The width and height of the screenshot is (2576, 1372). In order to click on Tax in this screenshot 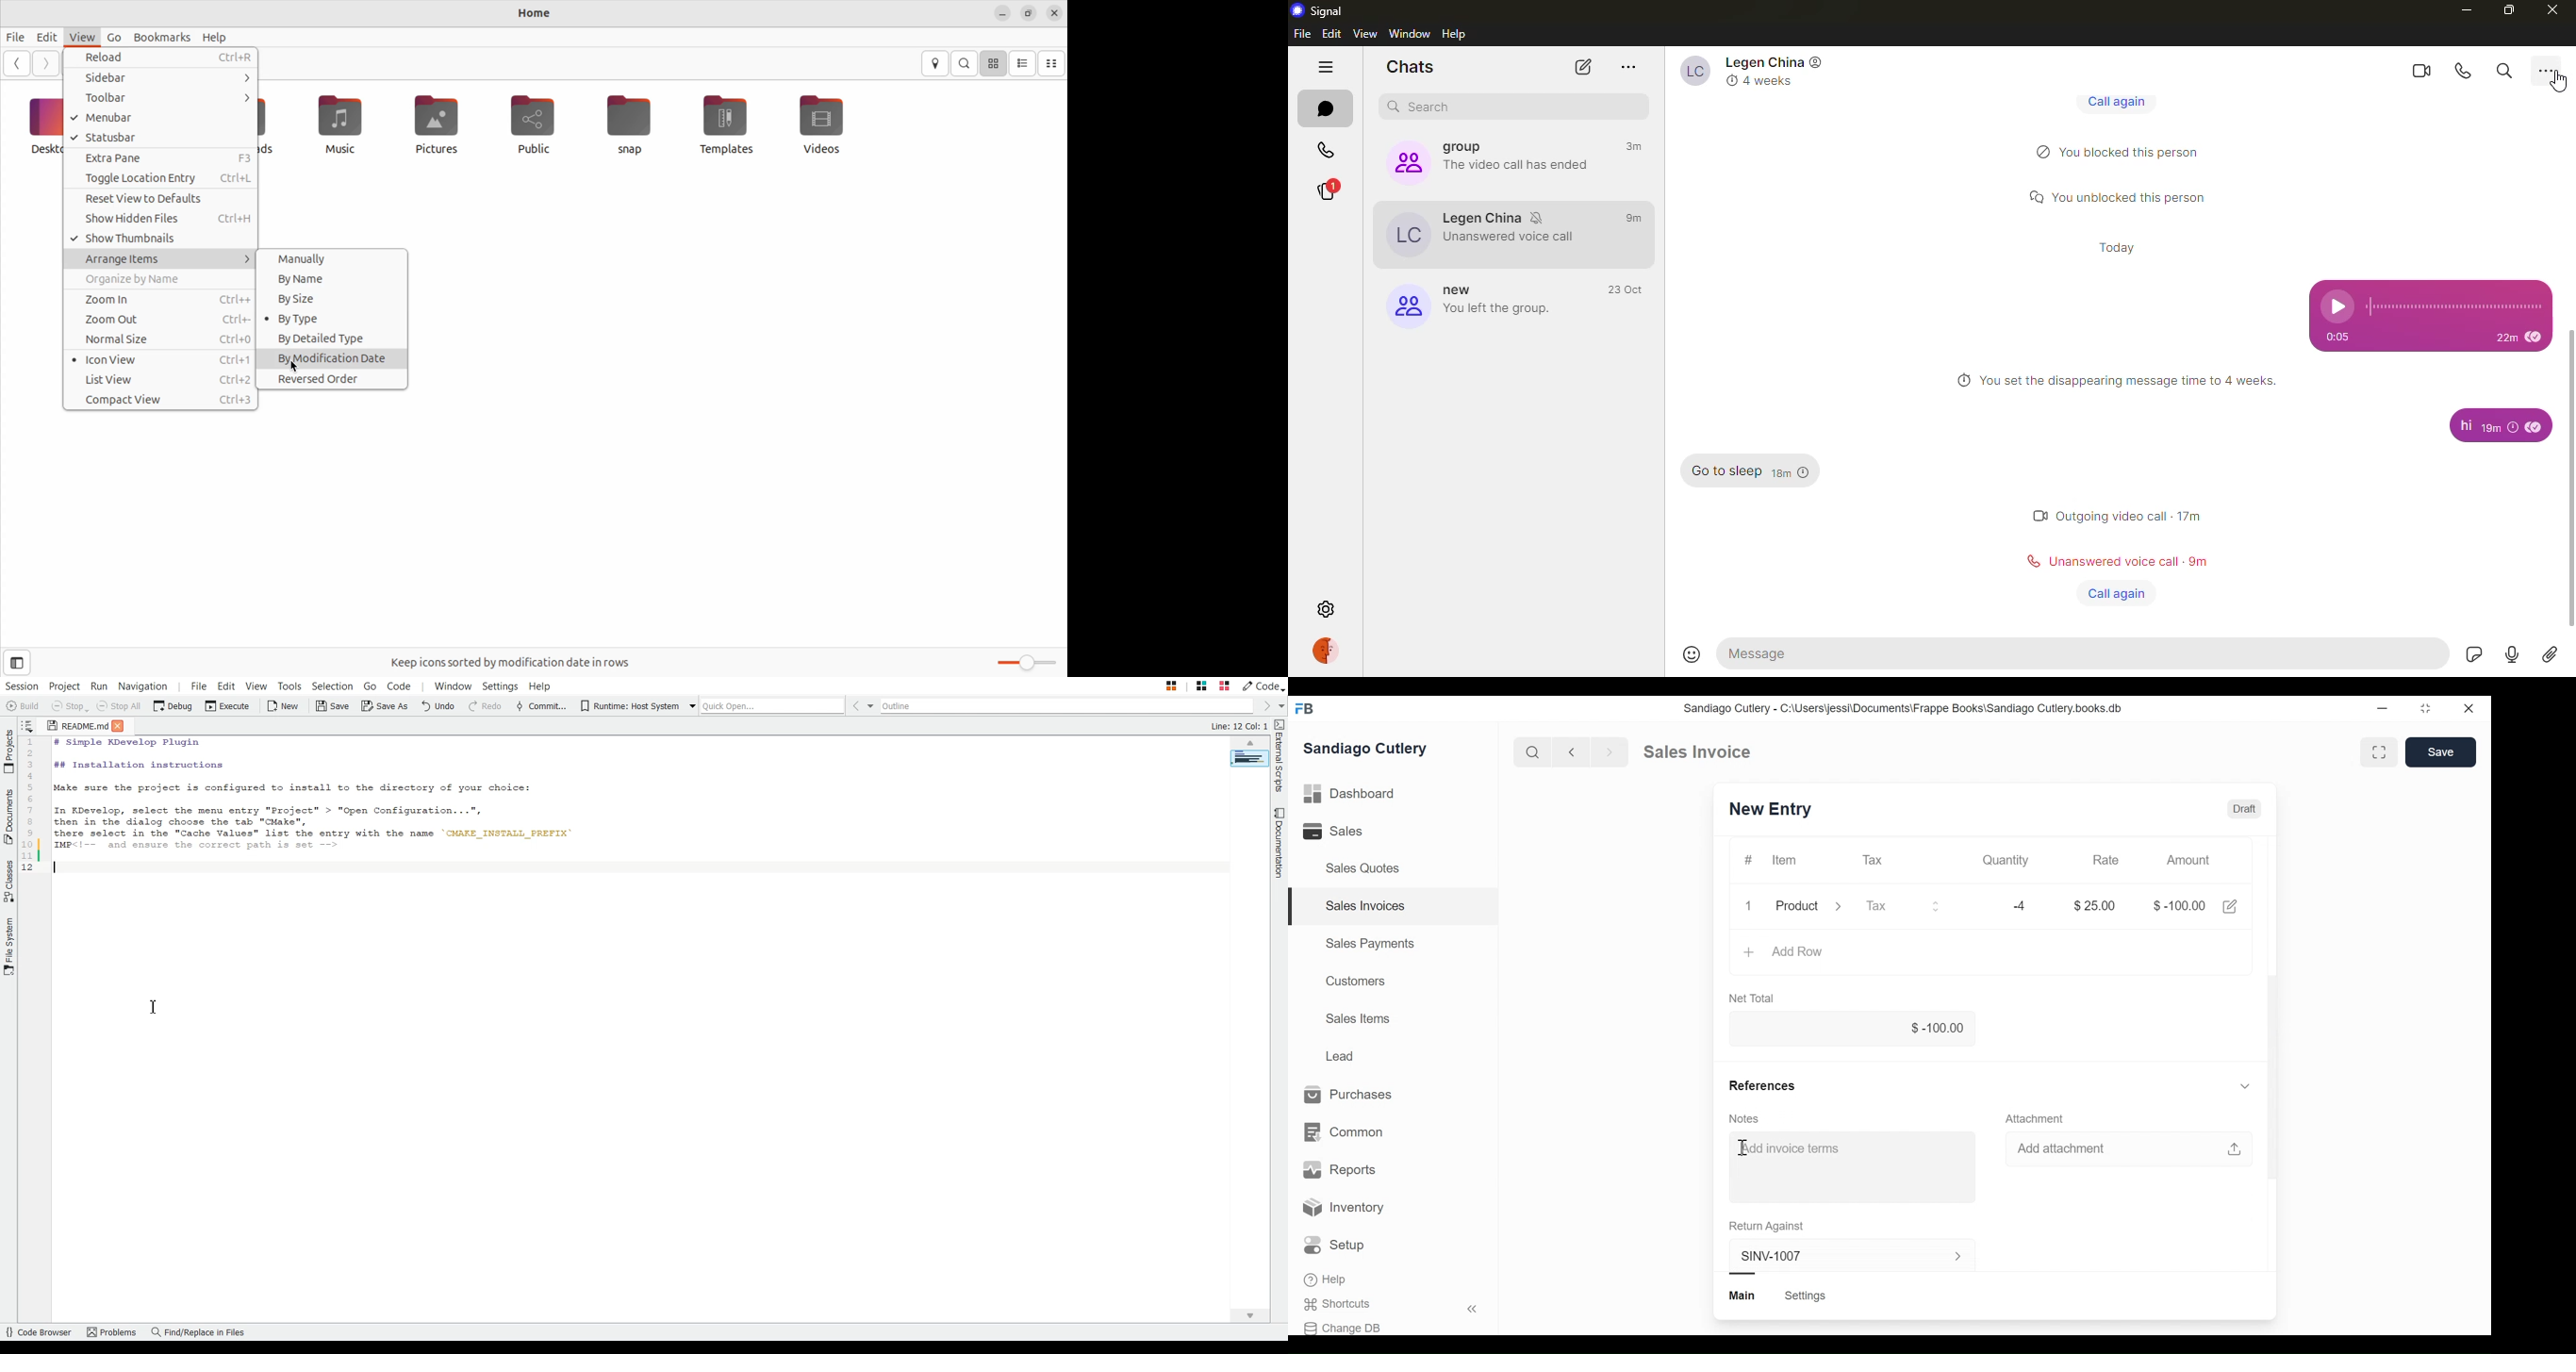, I will do `click(1873, 860)`.